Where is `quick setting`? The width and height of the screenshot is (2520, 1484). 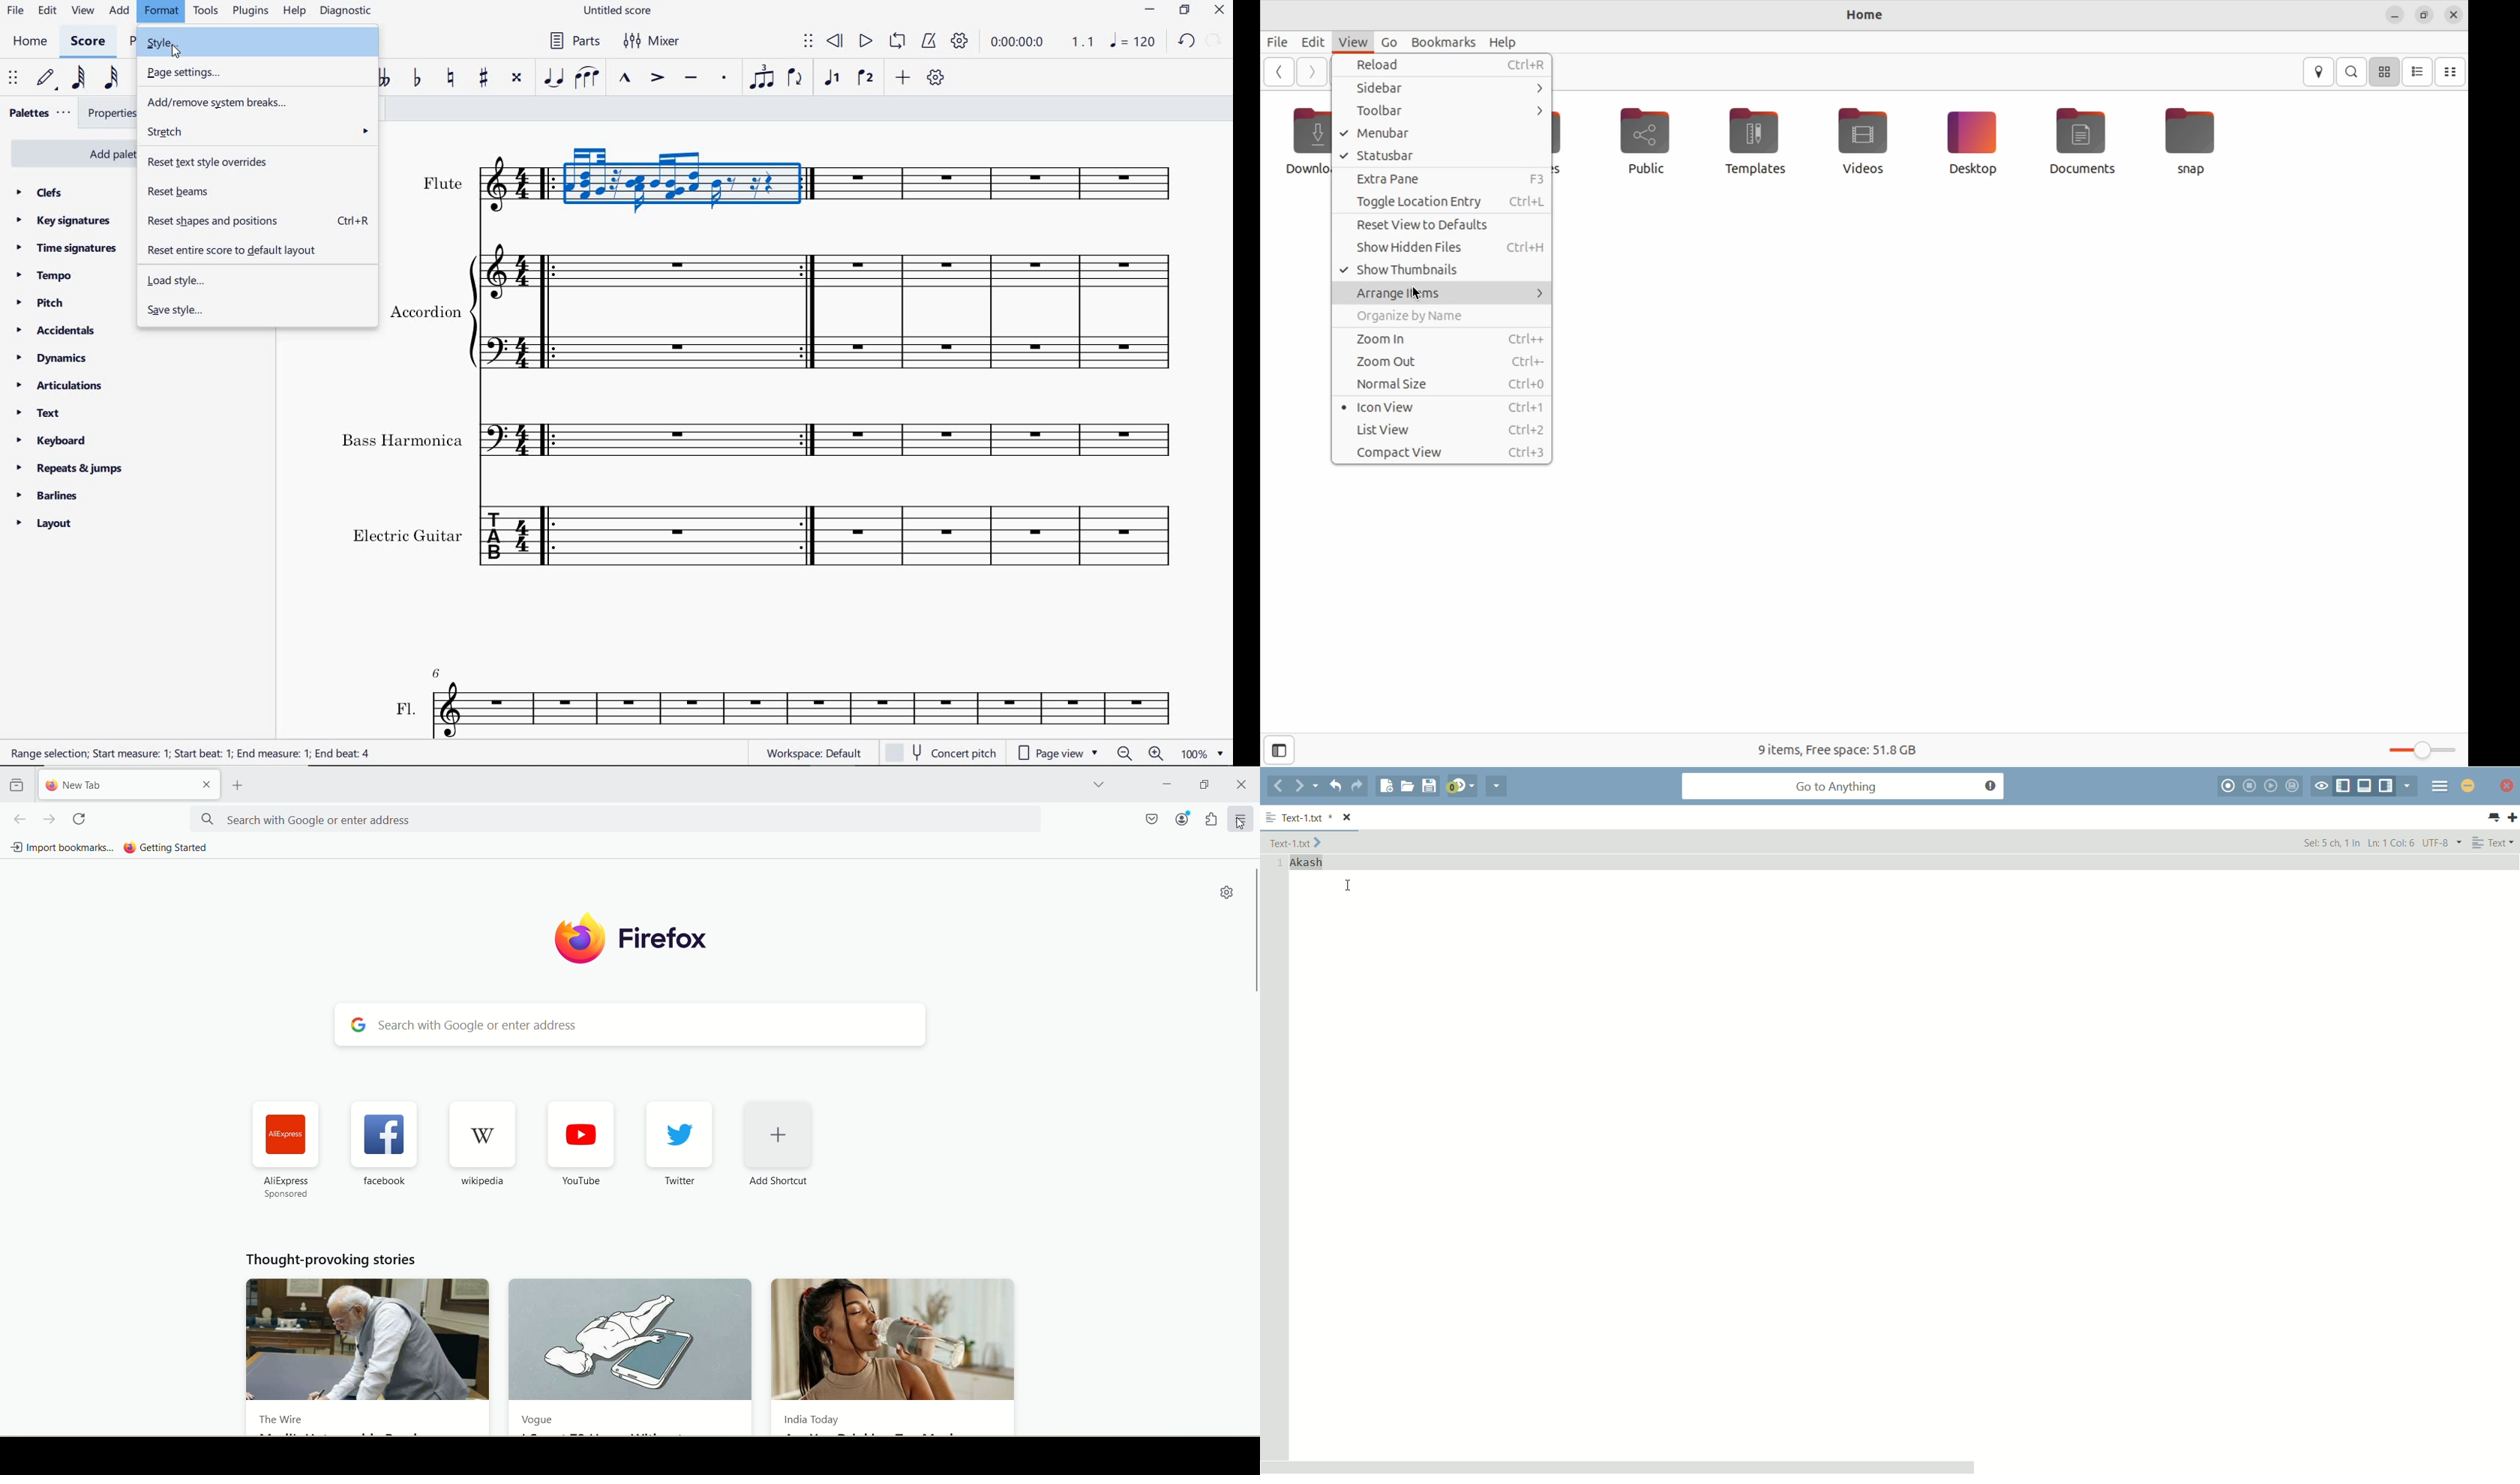
quick setting is located at coordinates (1221, 893).